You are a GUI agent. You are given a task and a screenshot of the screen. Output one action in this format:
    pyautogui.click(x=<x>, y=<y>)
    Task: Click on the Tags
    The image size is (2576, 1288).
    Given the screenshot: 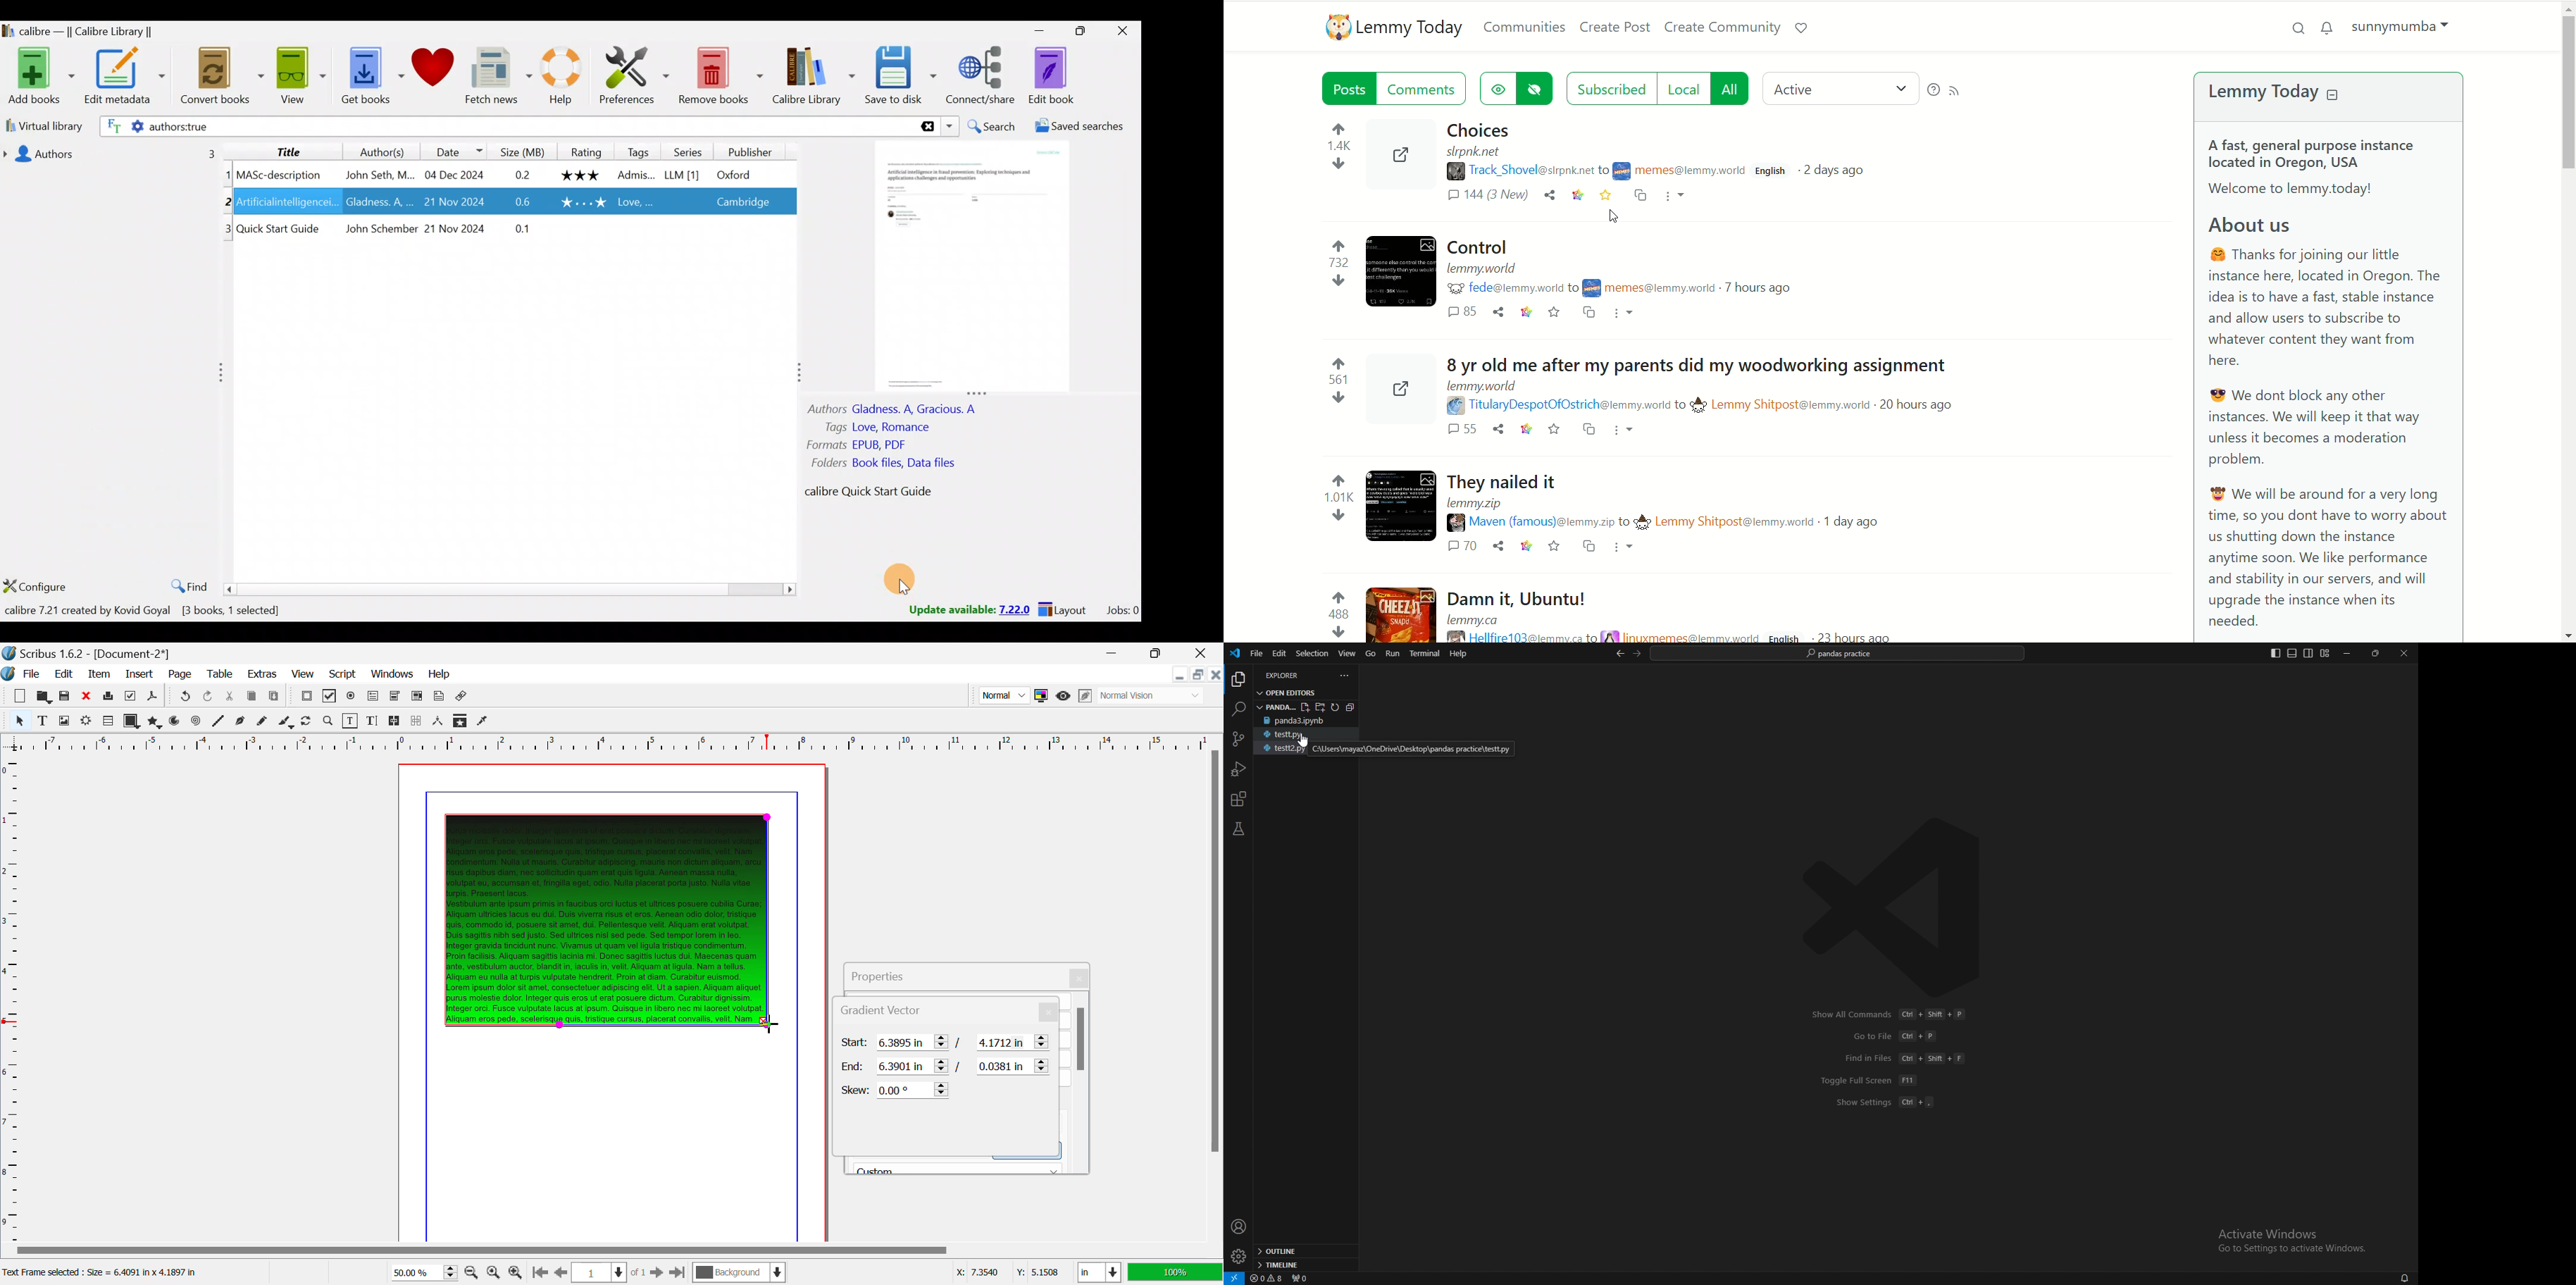 What is the action you would take?
    pyautogui.click(x=639, y=151)
    